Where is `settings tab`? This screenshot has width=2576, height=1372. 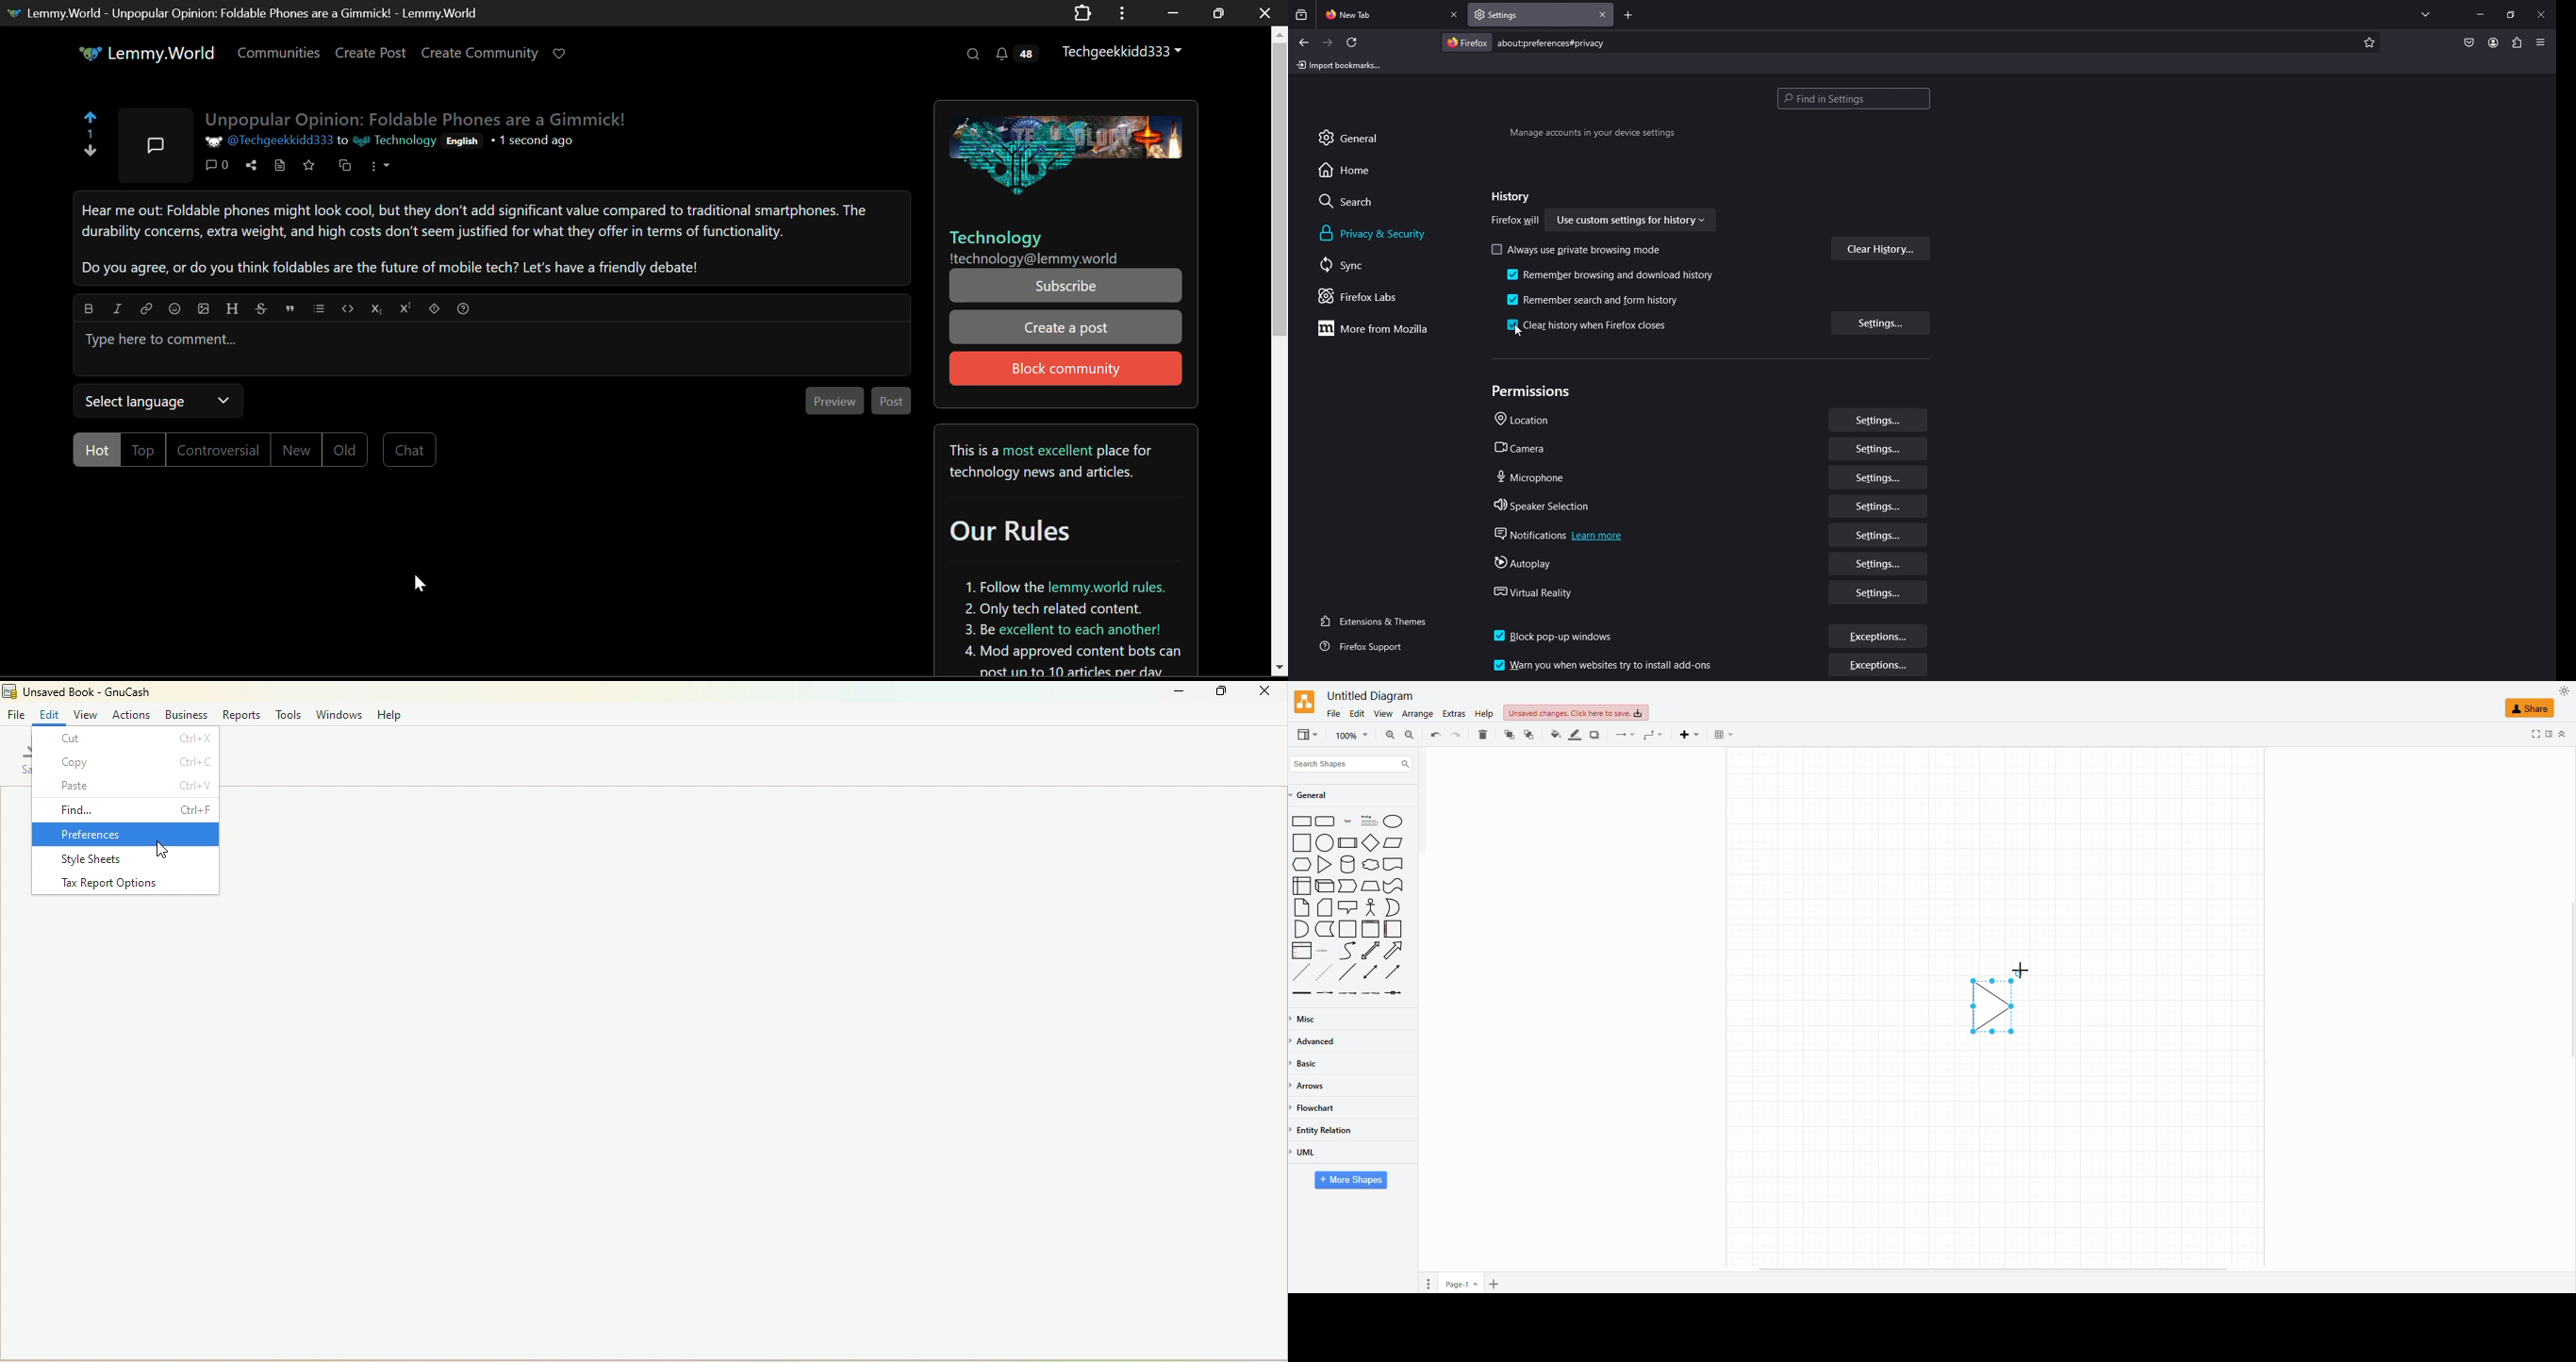 settings tab is located at coordinates (1514, 14).